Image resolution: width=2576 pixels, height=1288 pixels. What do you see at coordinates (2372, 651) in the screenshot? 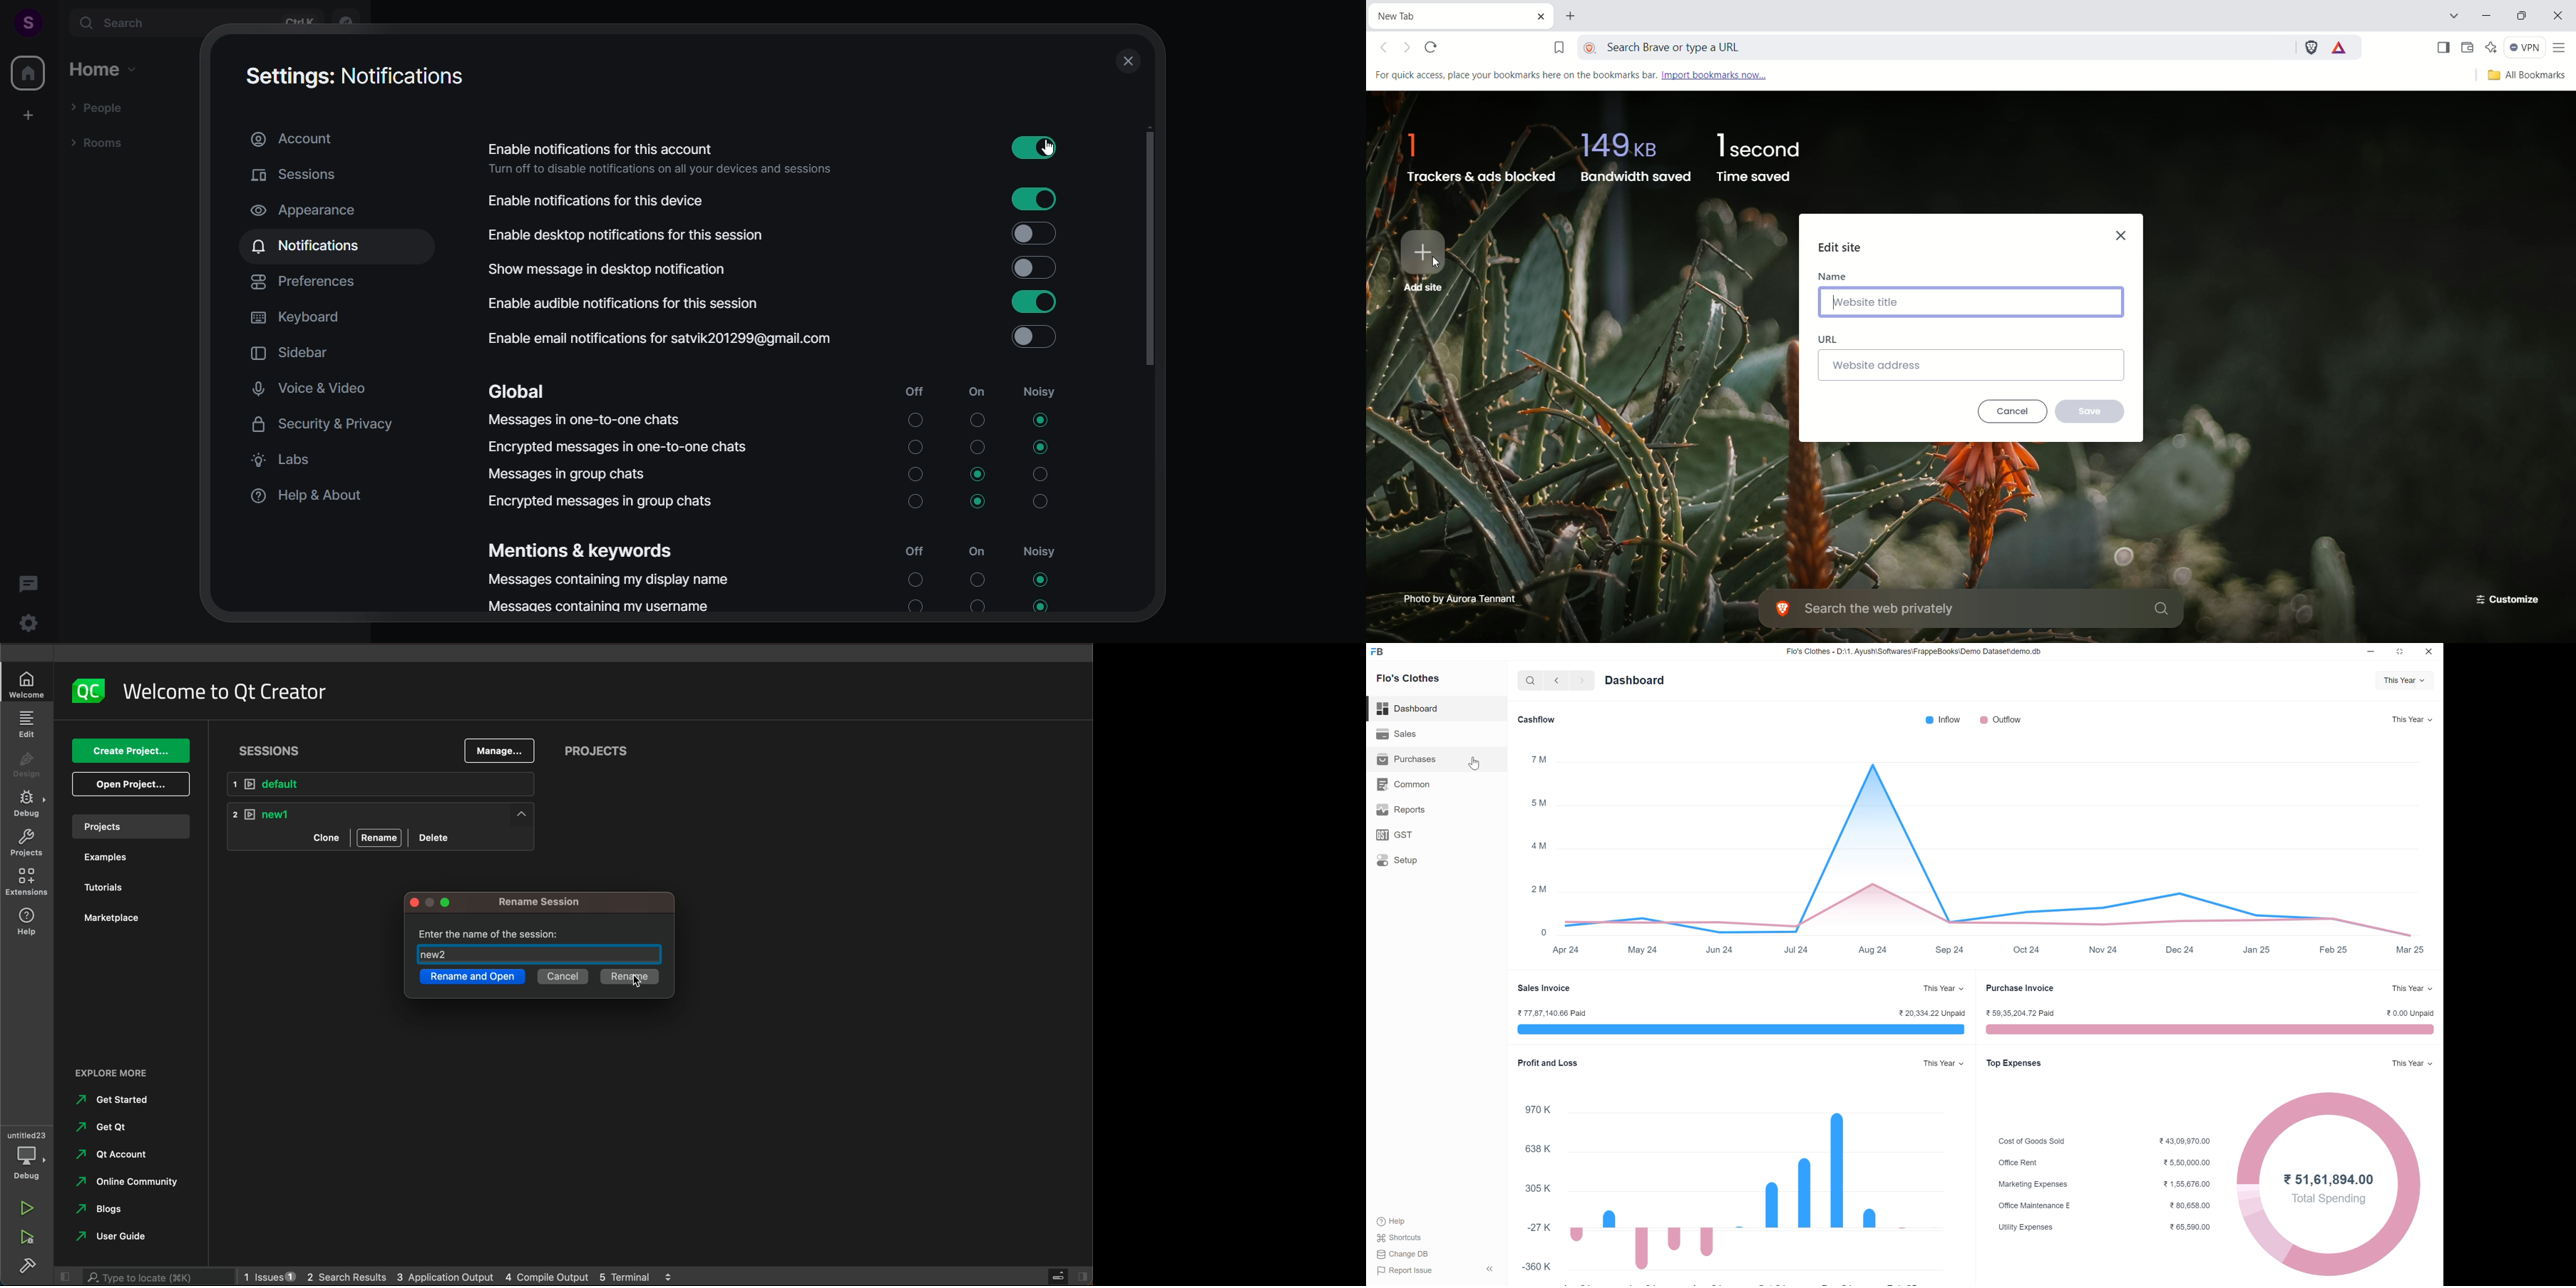
I see `minimise` at bounding box center [2372, 651].